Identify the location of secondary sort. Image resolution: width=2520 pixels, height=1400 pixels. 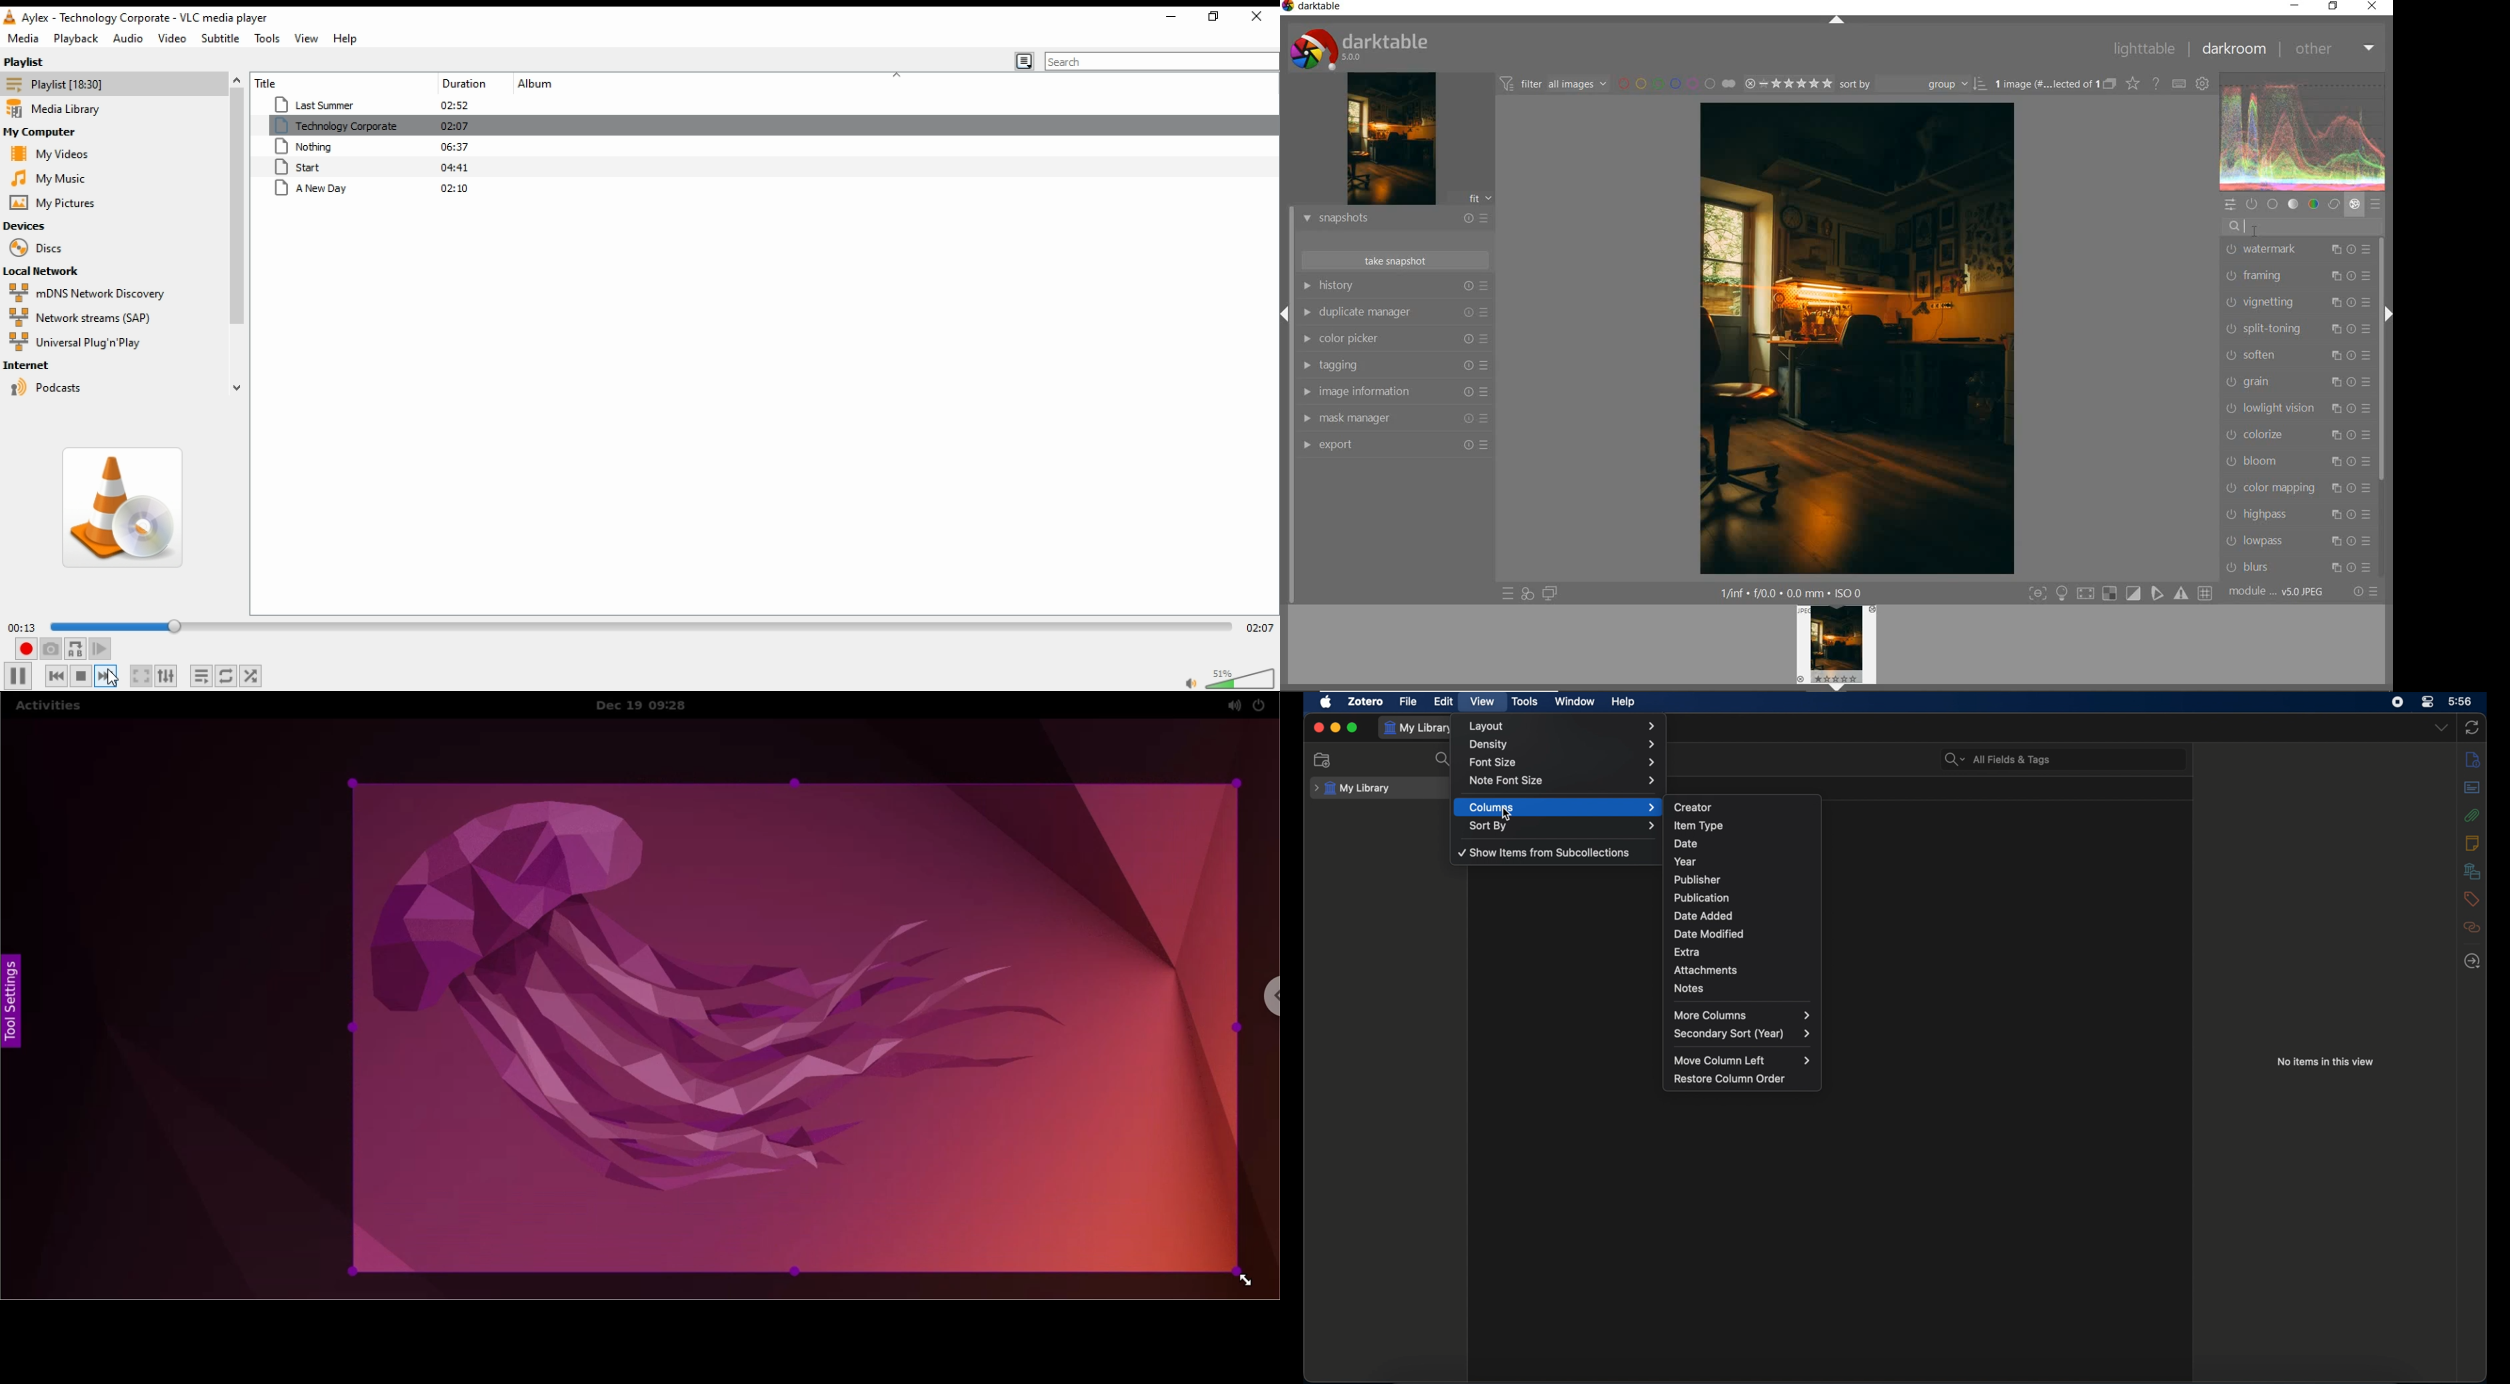
(1741, 1034).